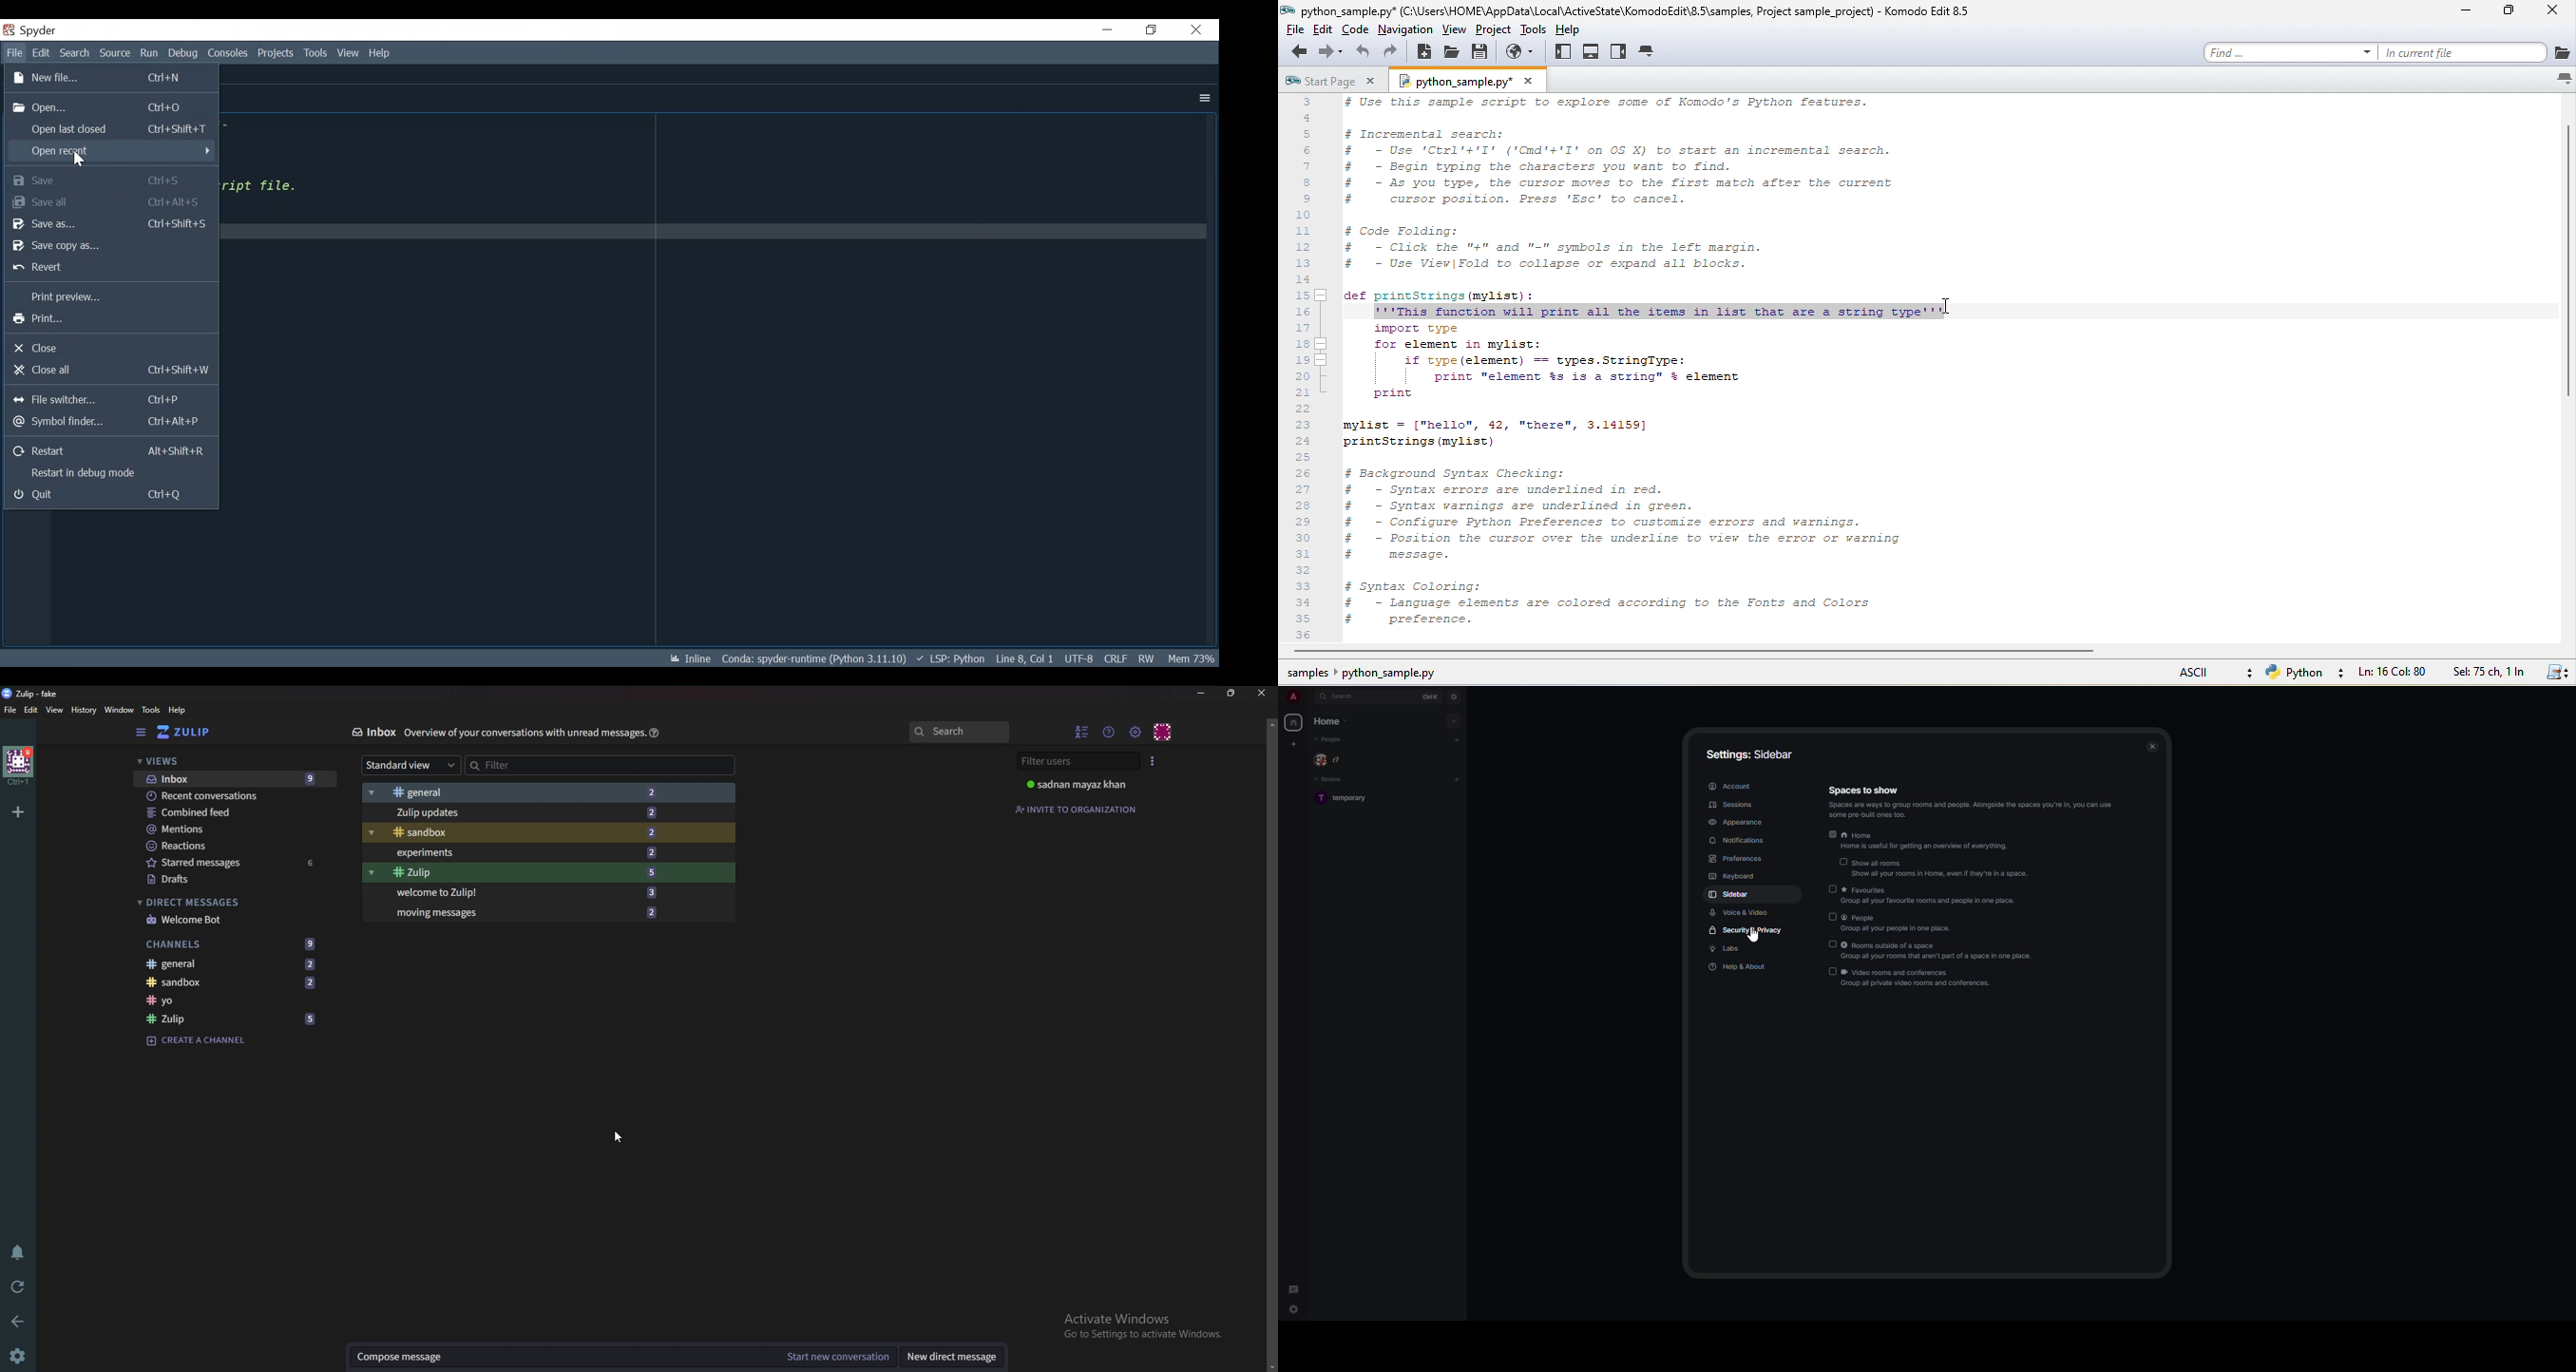 Image resolution: width=2576 pixels, height=1372 pixels. I want to click on open, so click(1453, 53).